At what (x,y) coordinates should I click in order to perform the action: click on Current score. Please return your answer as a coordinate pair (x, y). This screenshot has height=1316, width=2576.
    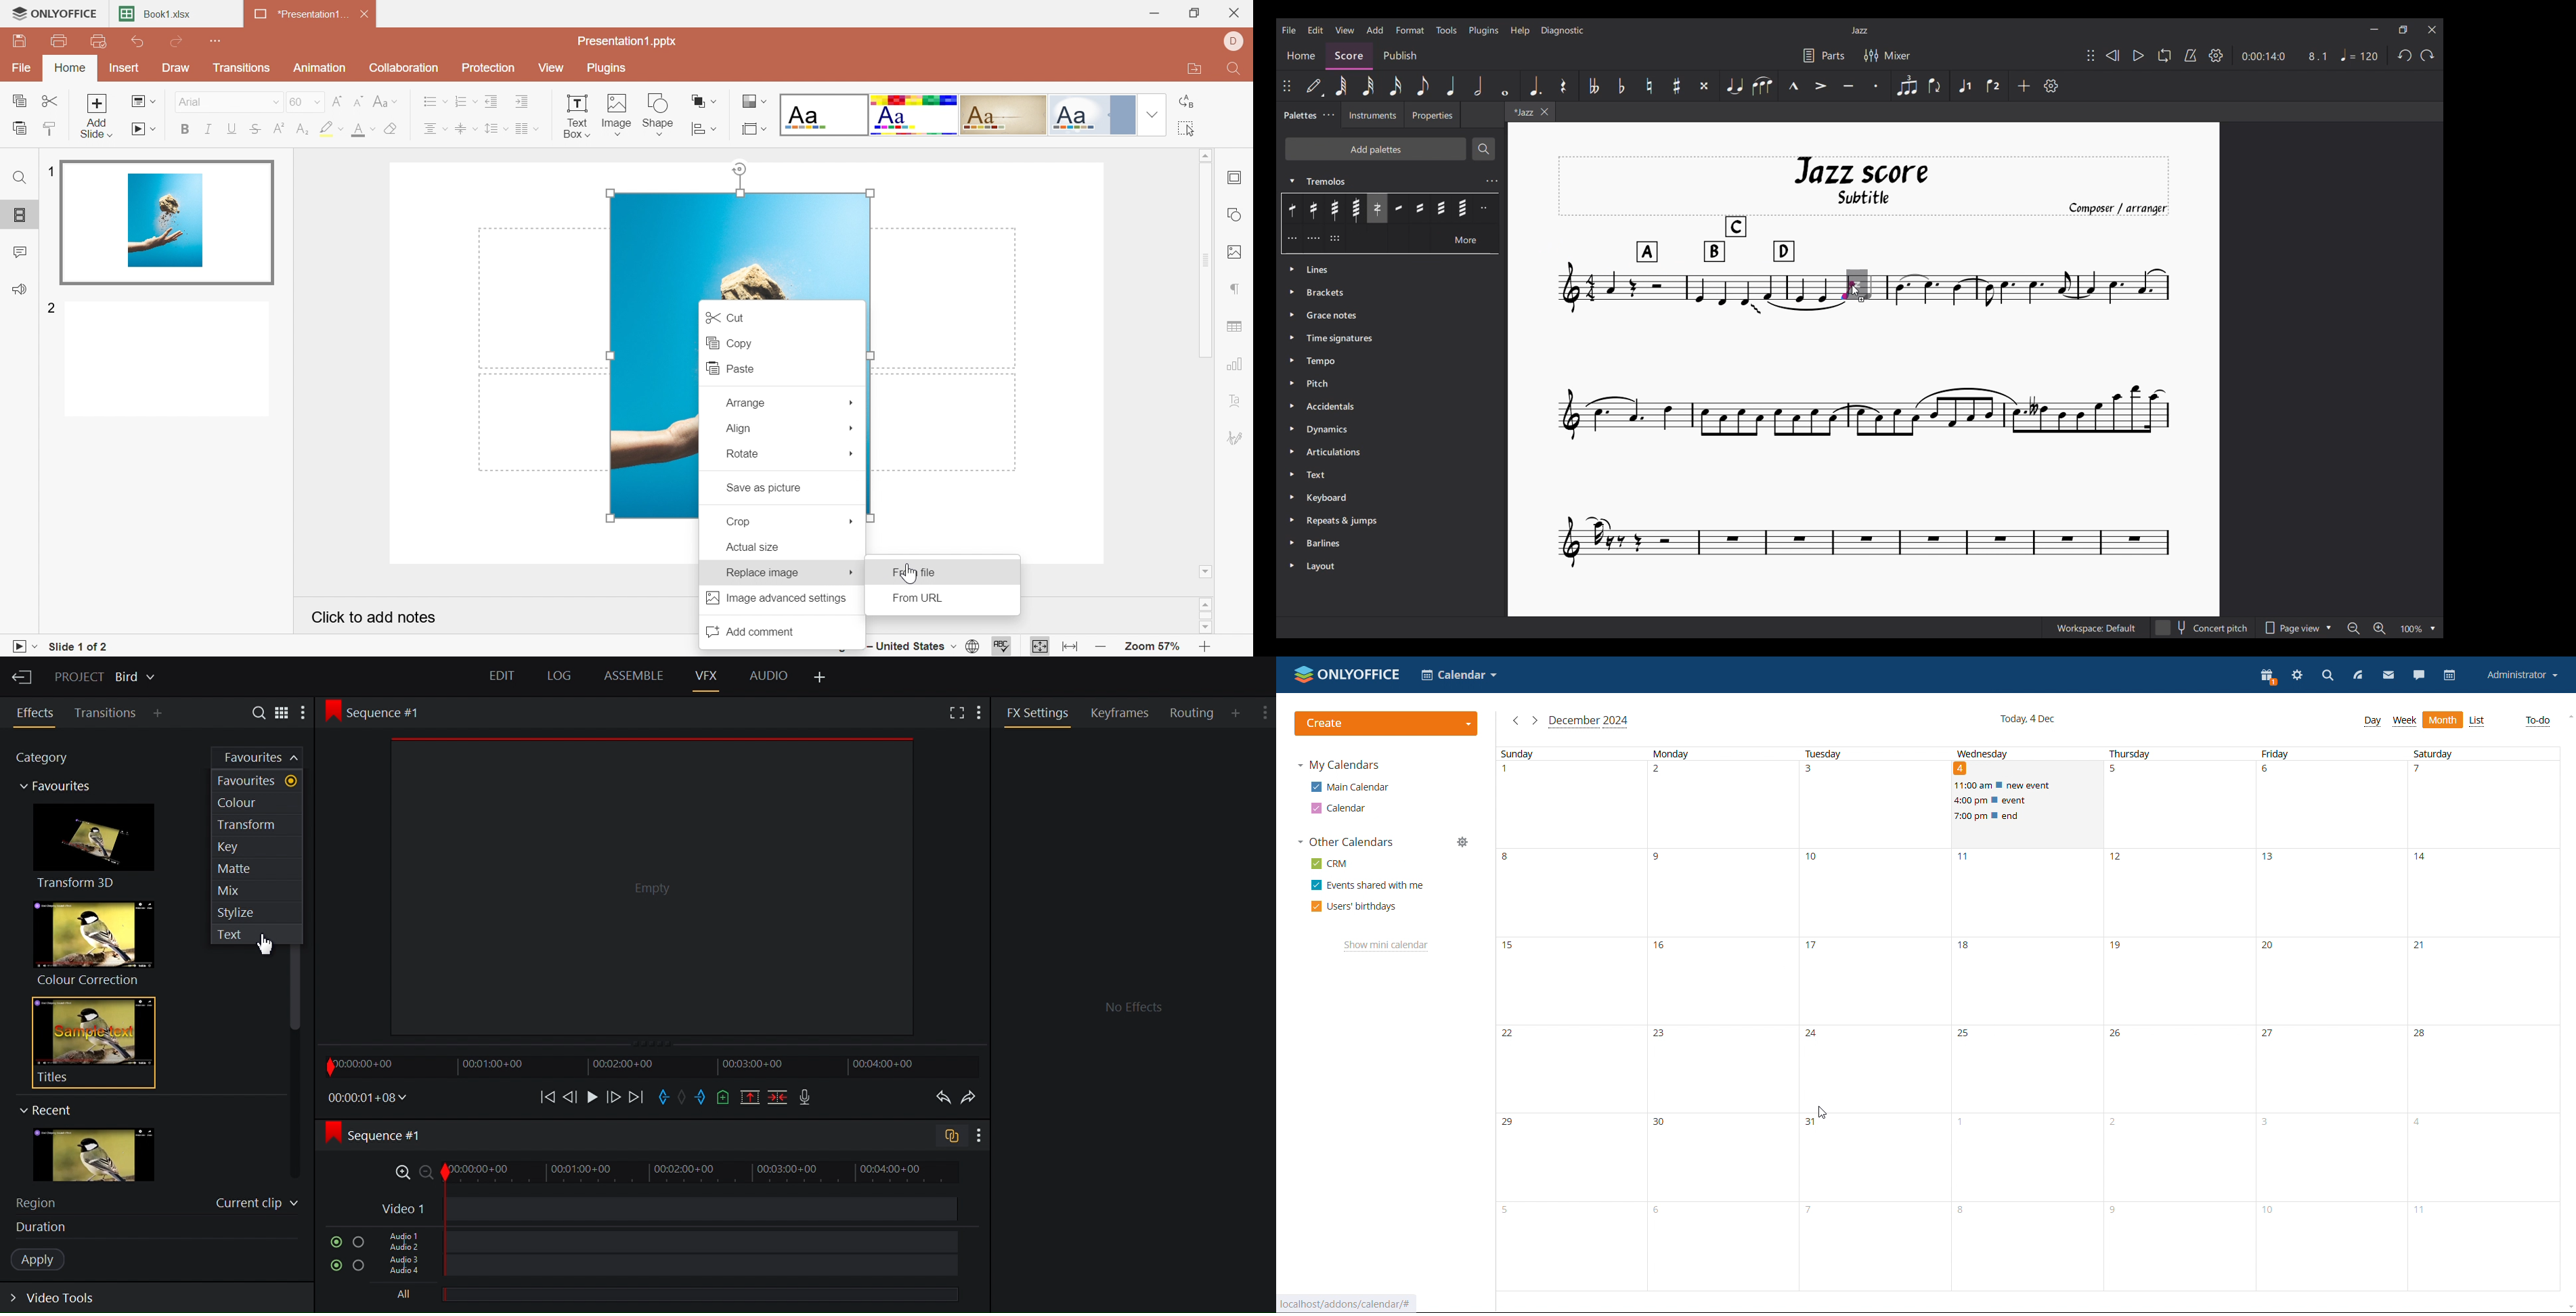
    Looking at the image, I should click on (1864, 213).